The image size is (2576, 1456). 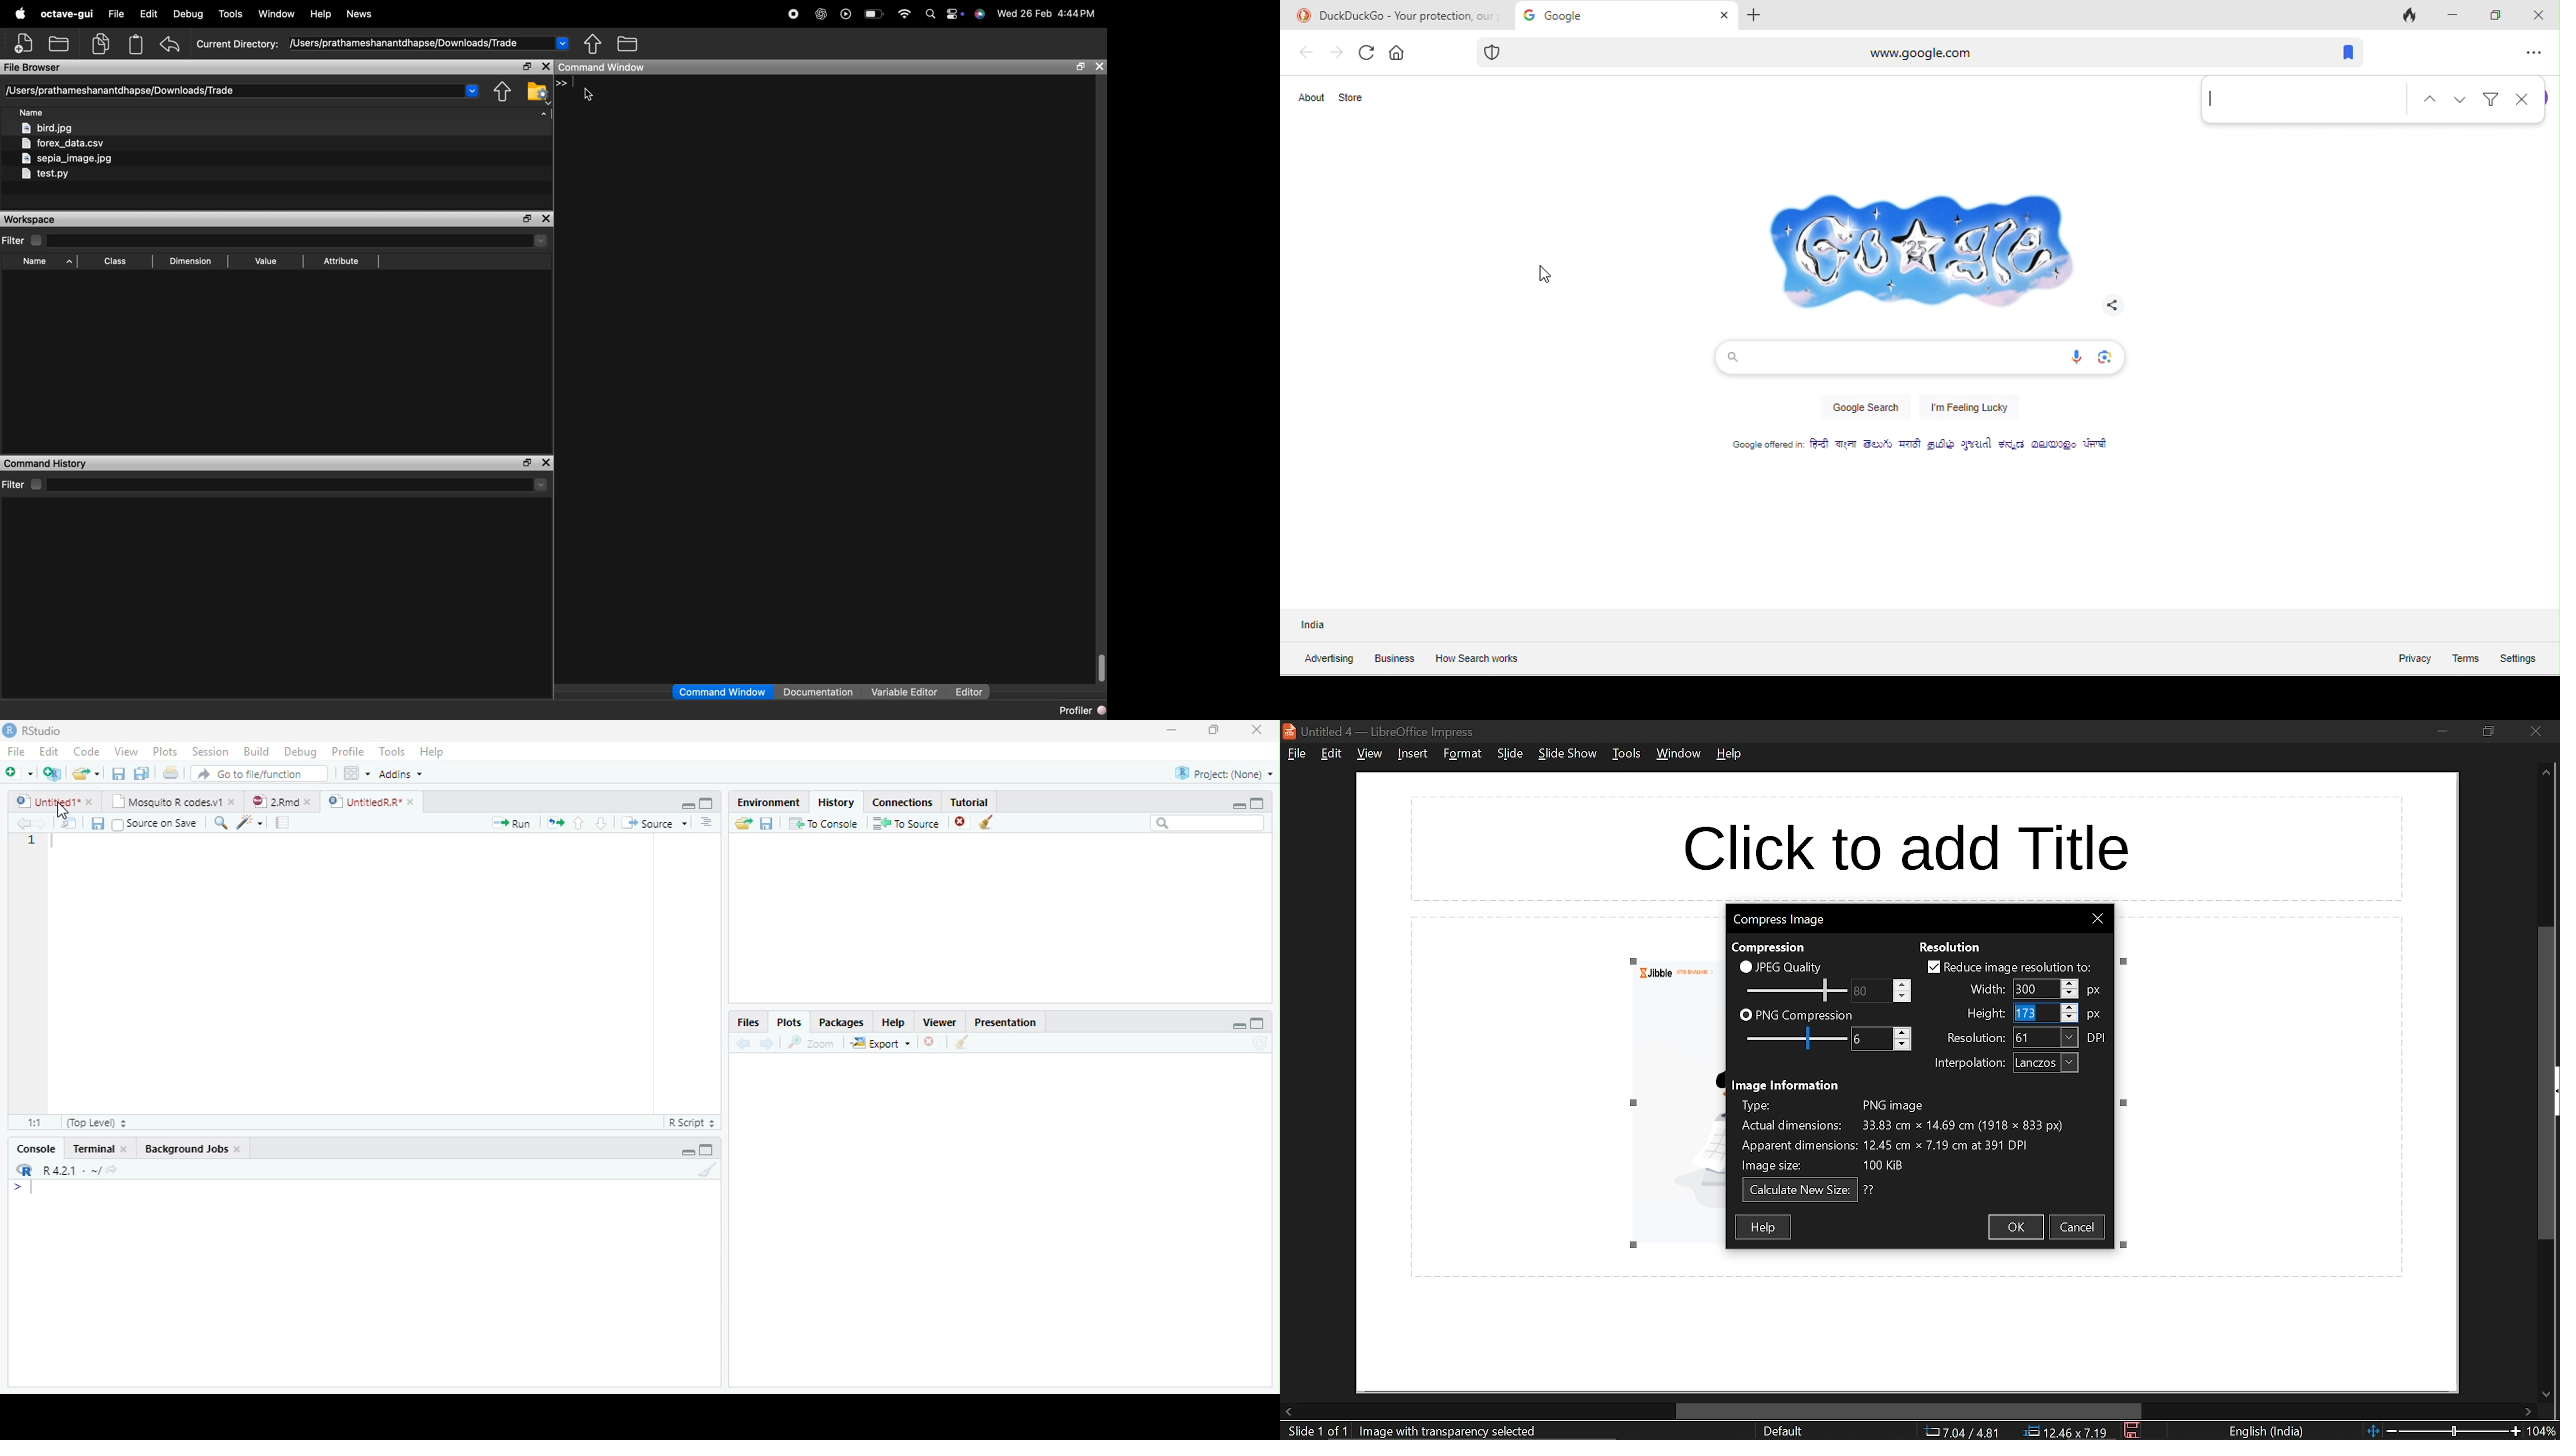 I want to click on current zoom, so click(x=2545, y=1431).